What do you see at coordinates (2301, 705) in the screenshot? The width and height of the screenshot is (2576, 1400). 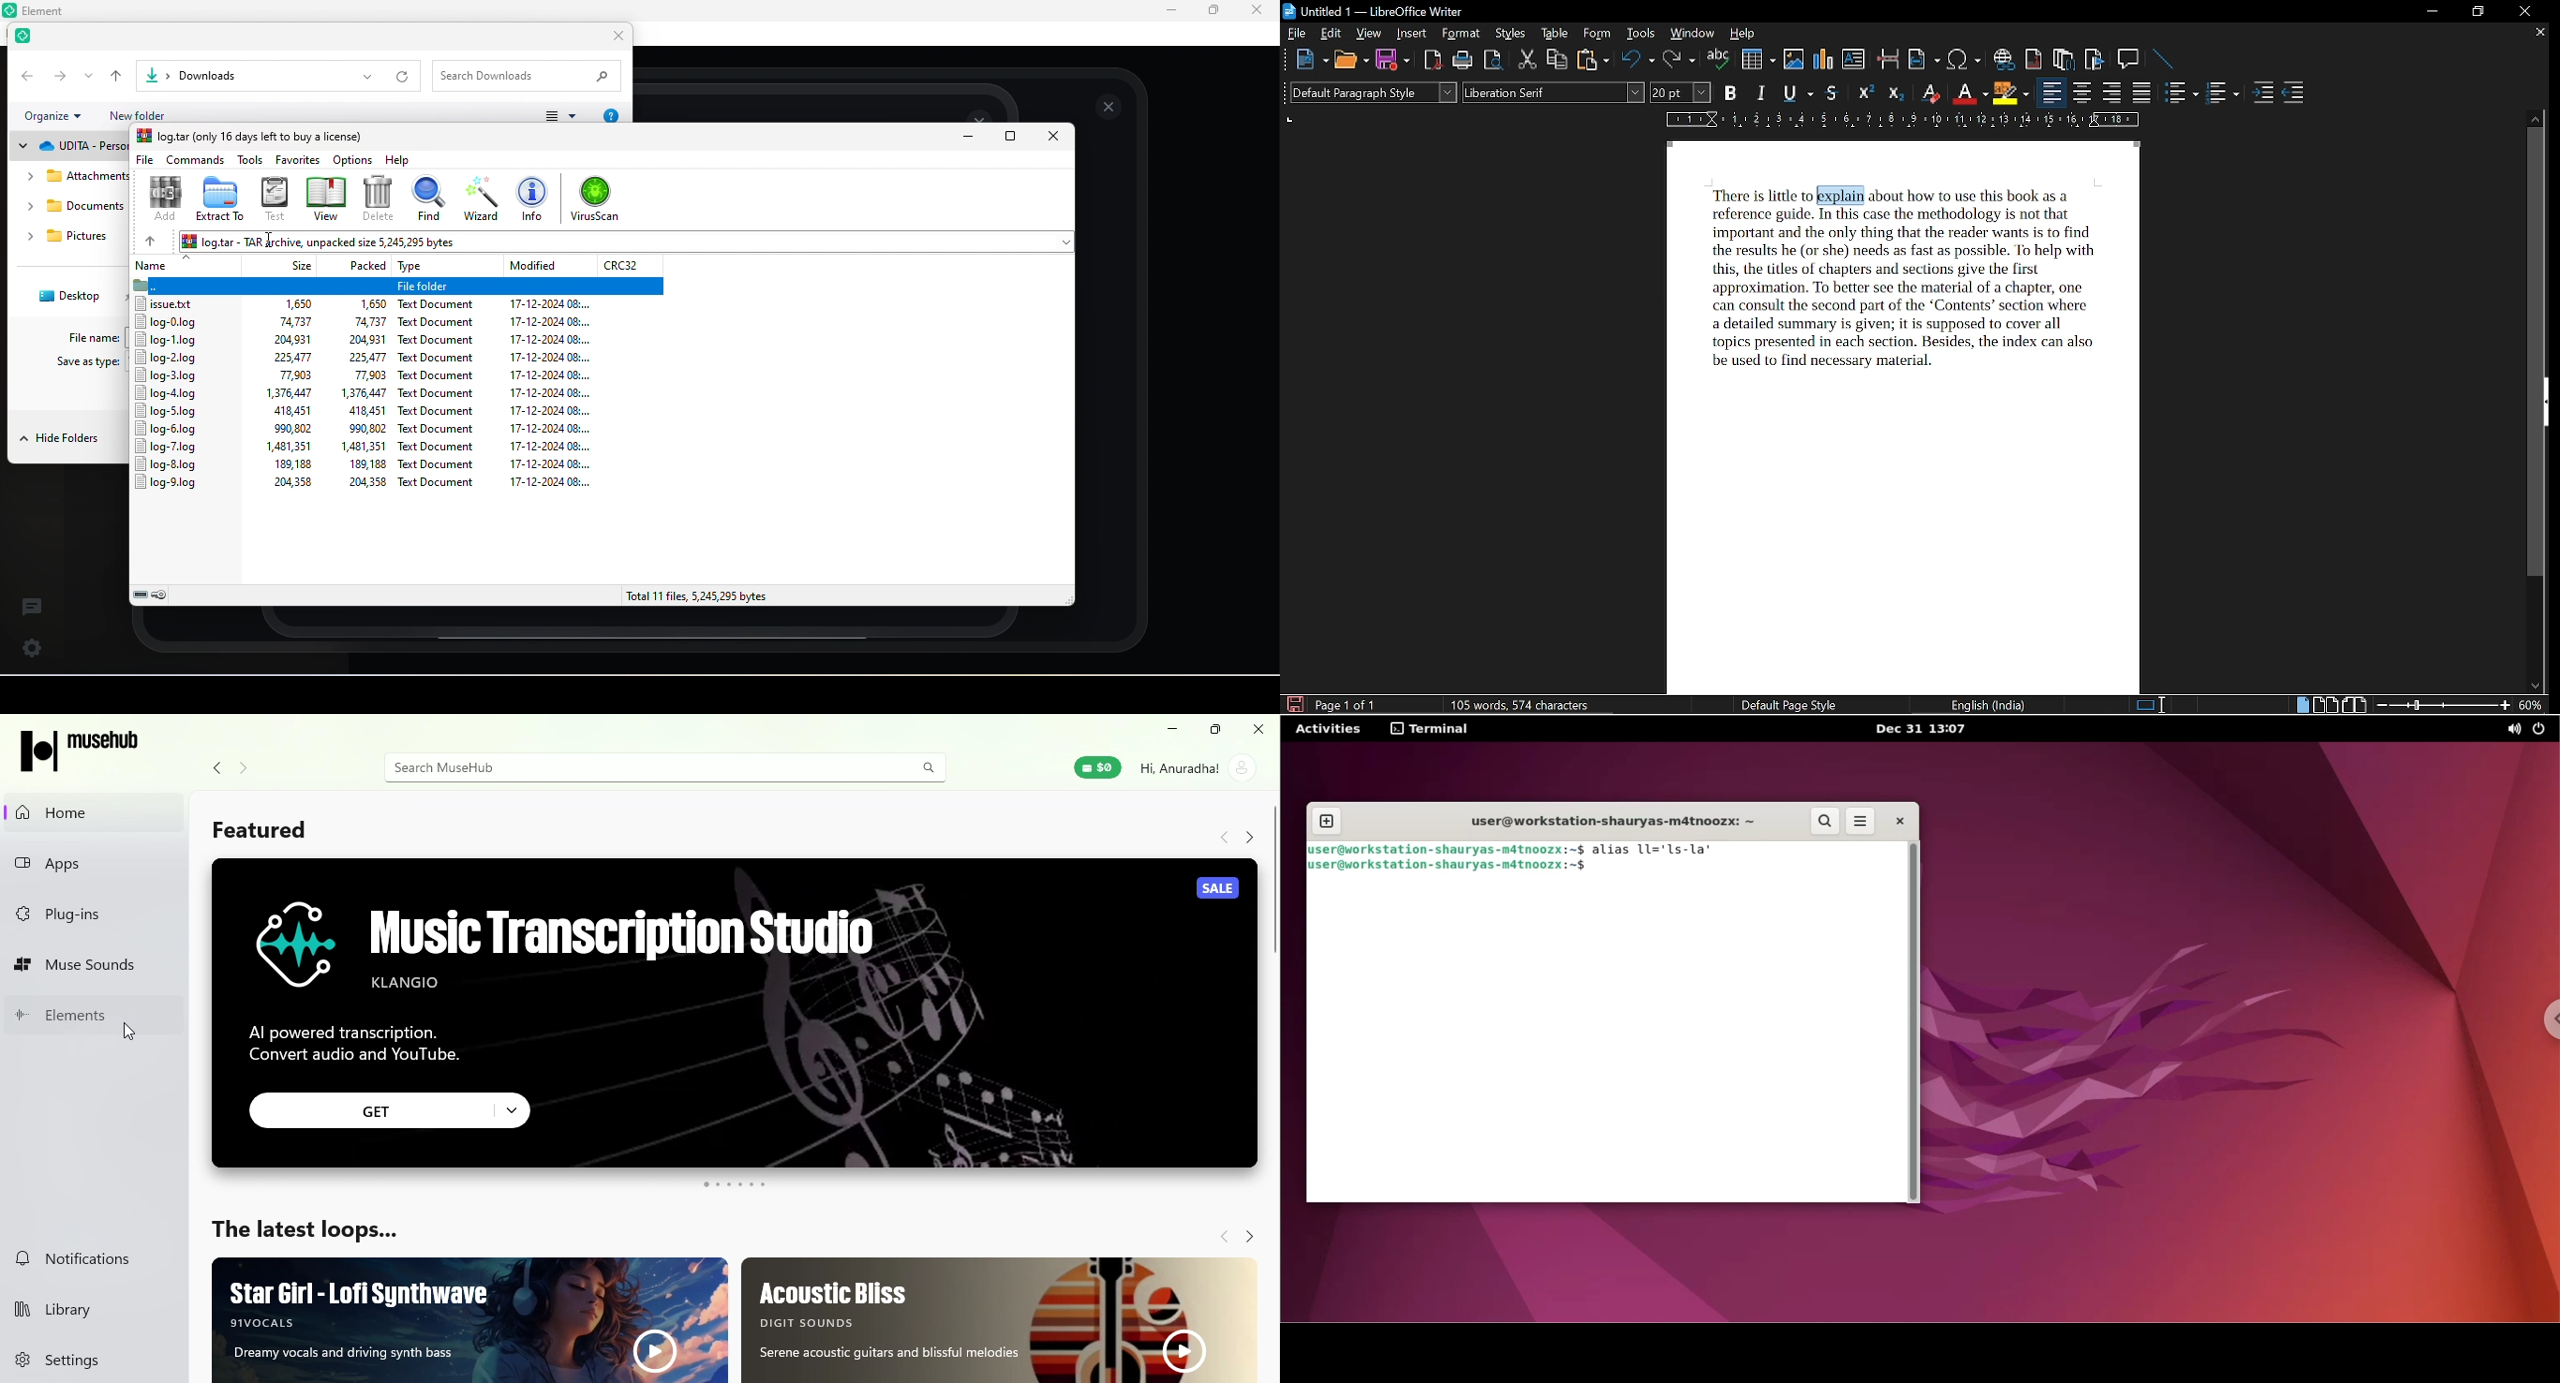 I see `single page view` at bounding box center [2301, 705].